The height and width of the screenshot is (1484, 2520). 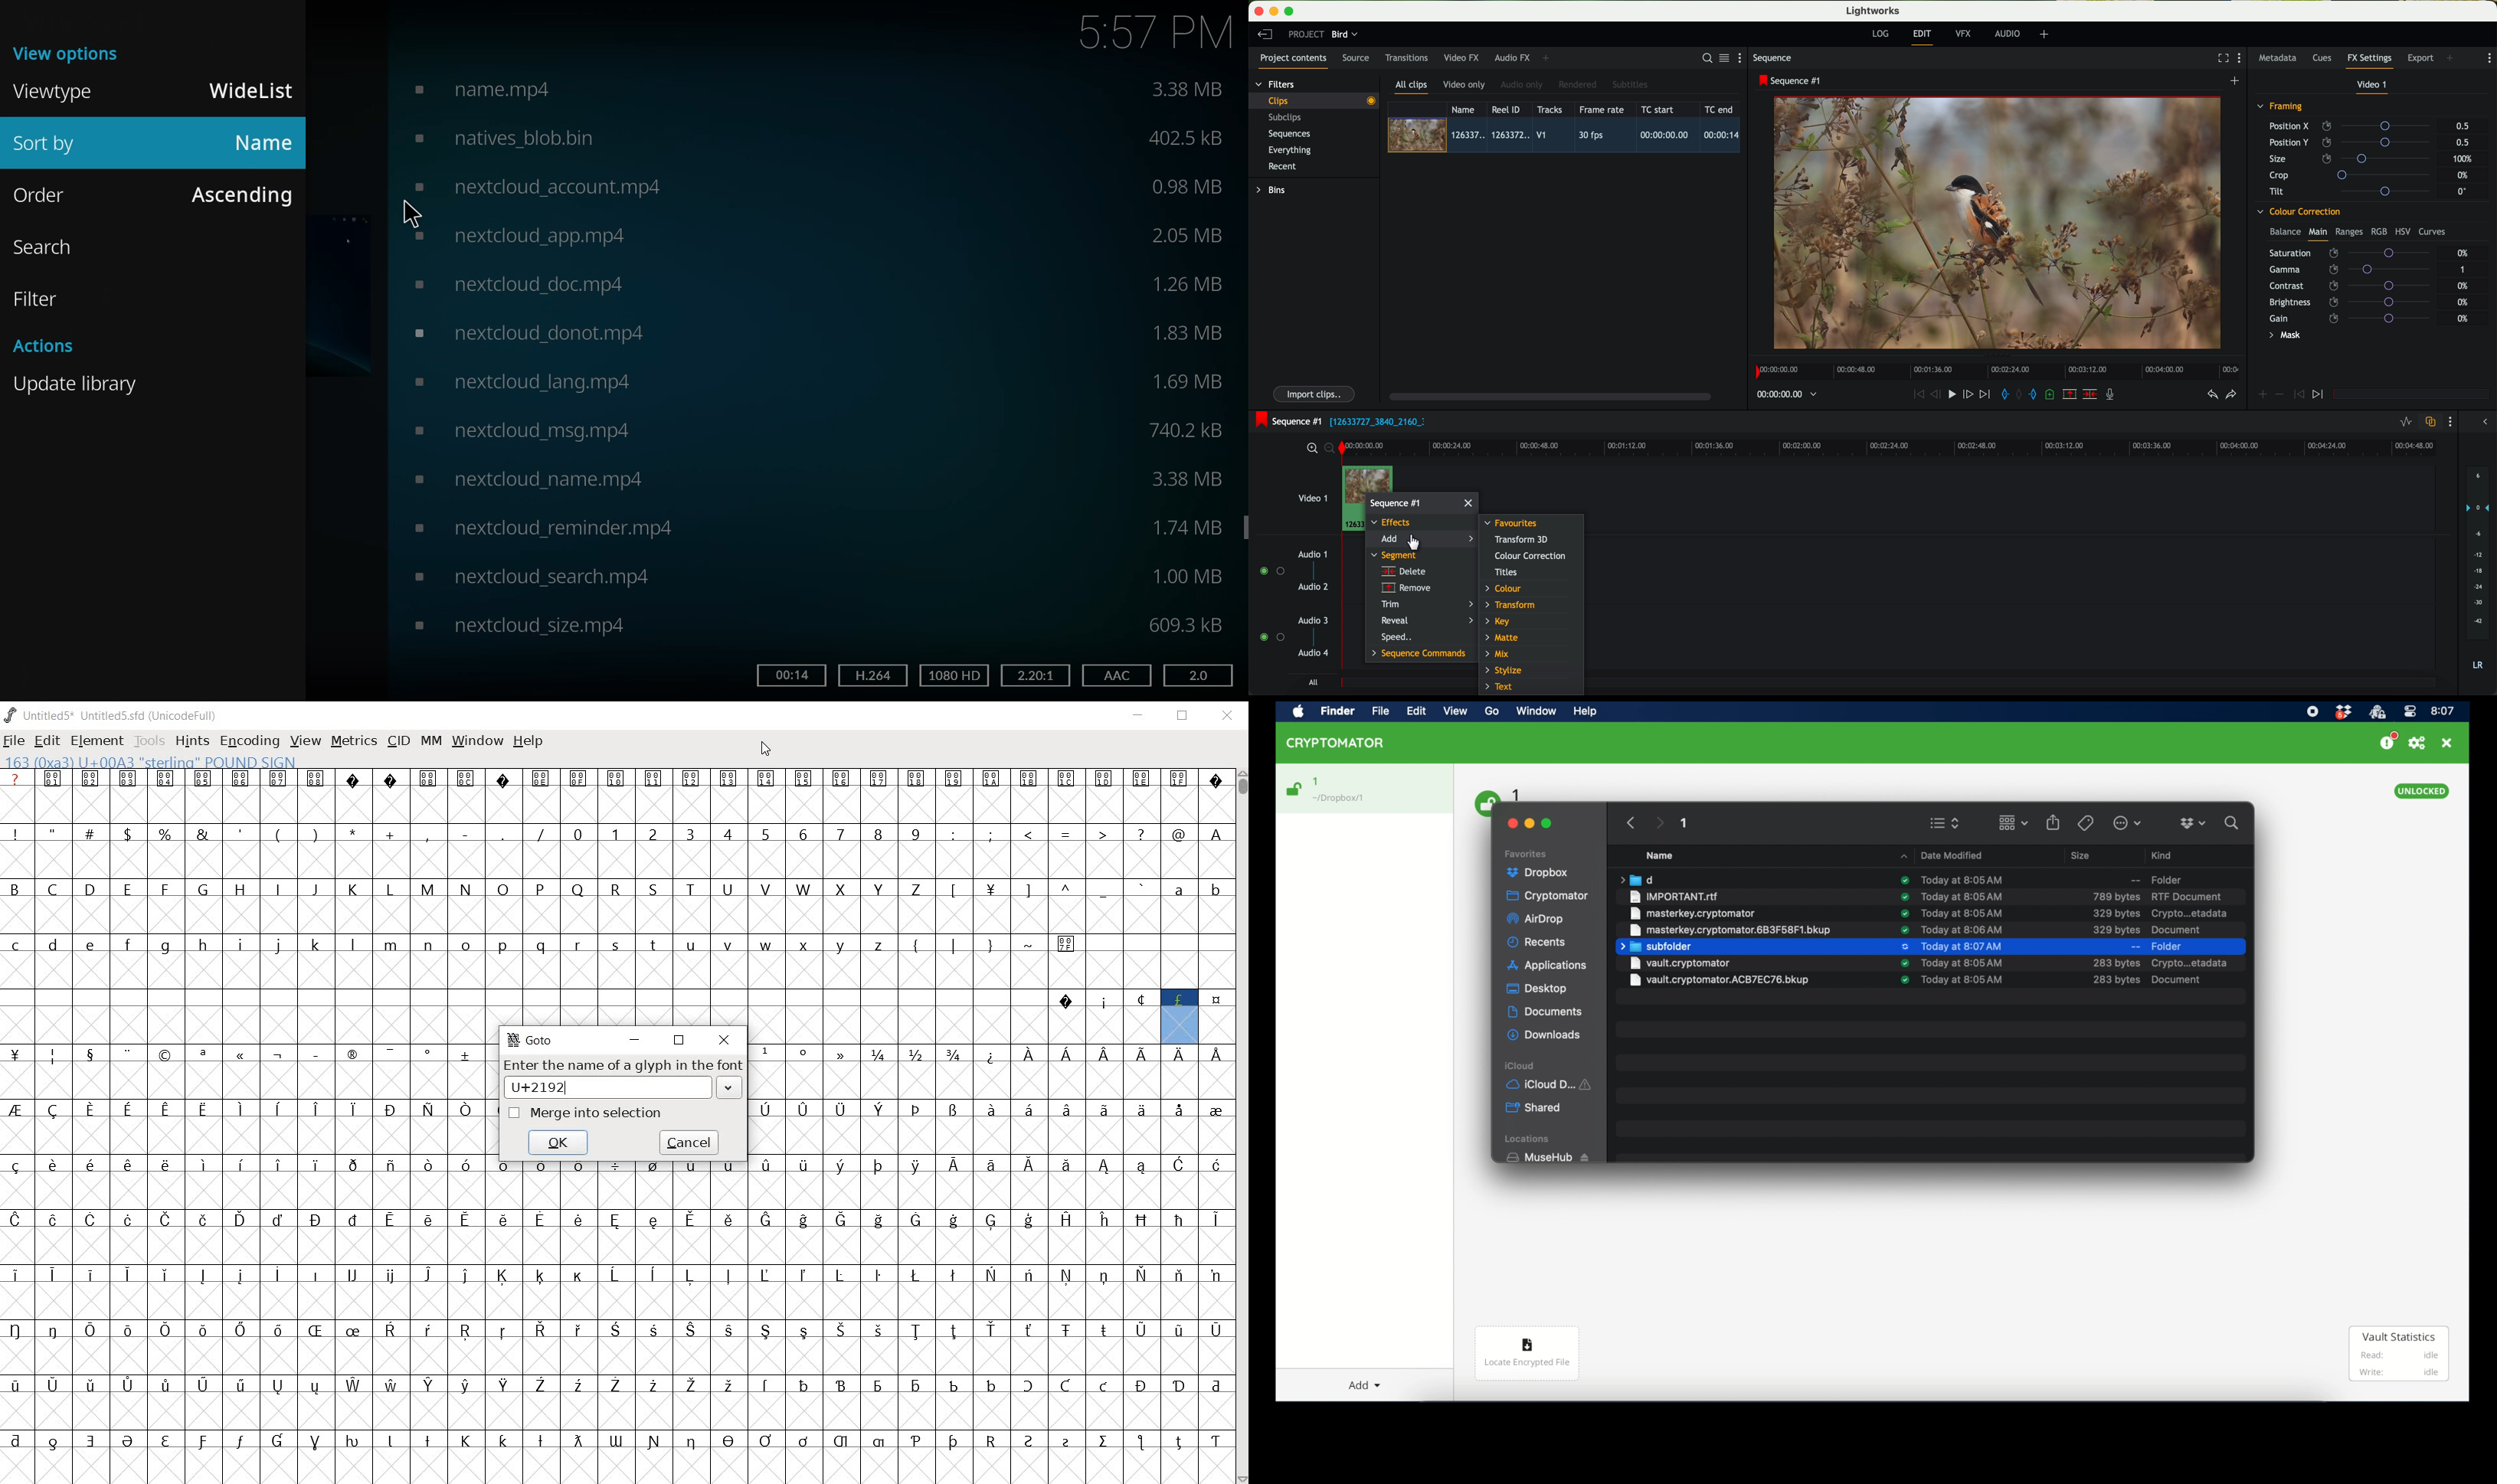 What do you see at coordinates (525, 333) in the screenshot?
I see `video` at bounding box center [525, 333].